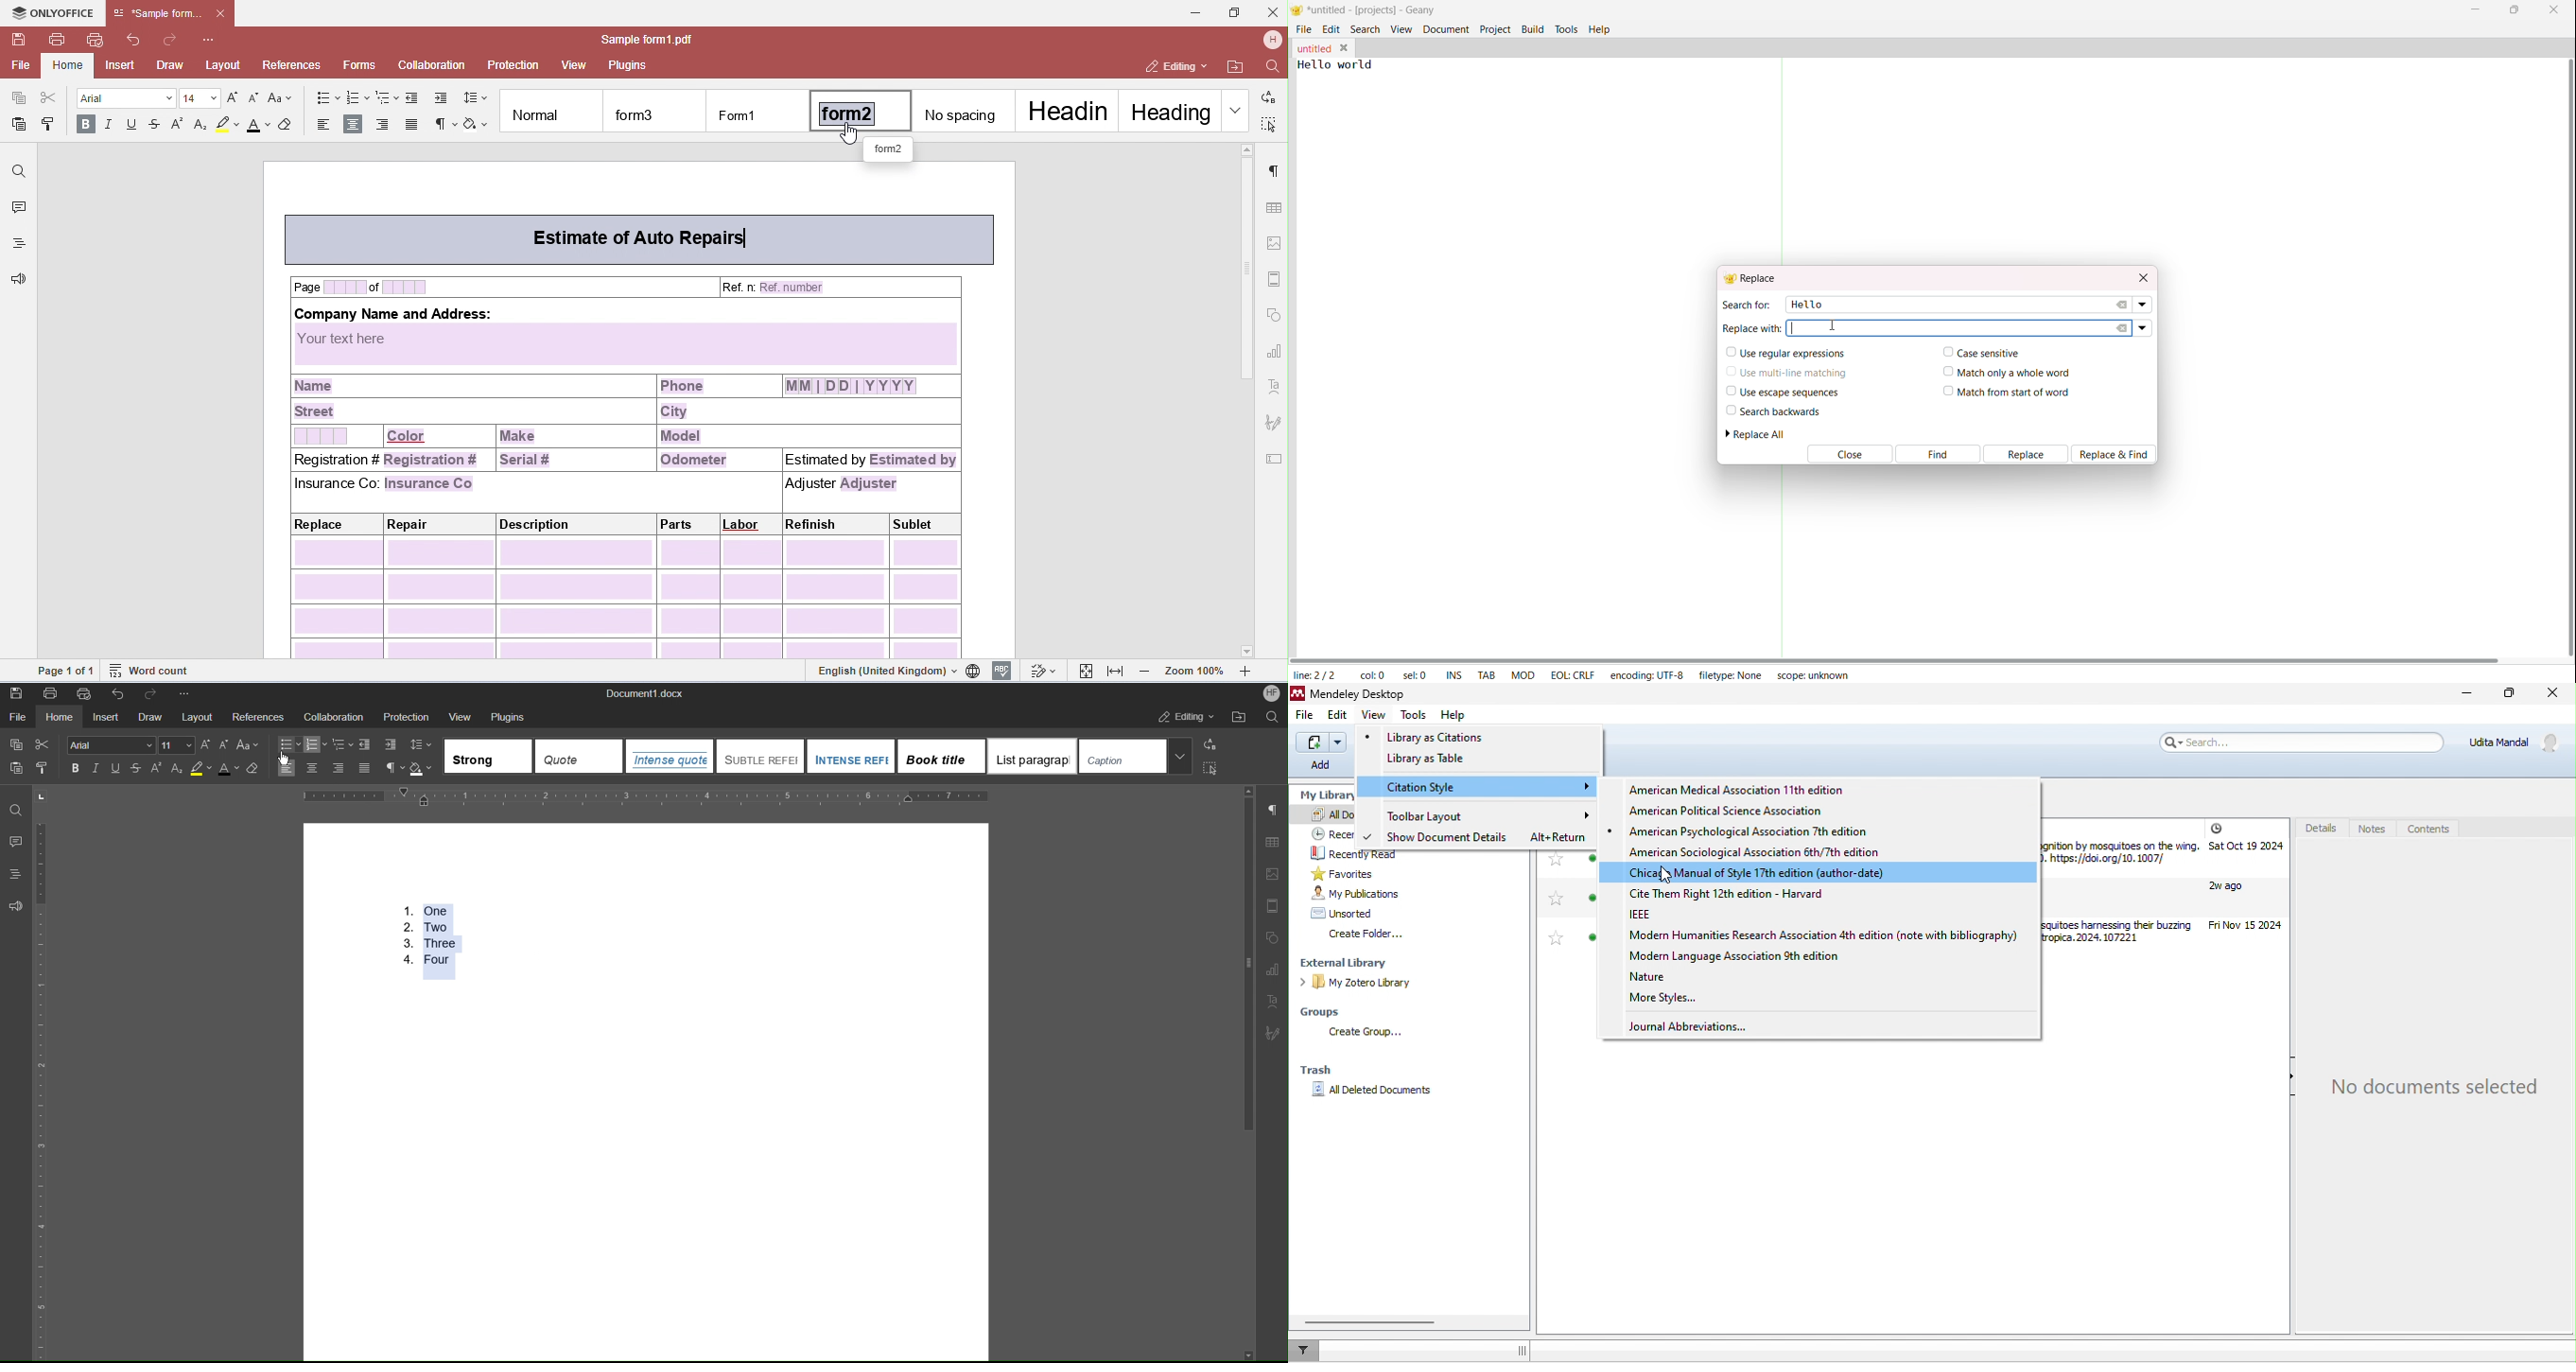 This screenshot has width=2576, height=1372. What do you see at coordinates (343, 745) in the screenshot?
I see `Nested List` at bounding box center [343, 745].